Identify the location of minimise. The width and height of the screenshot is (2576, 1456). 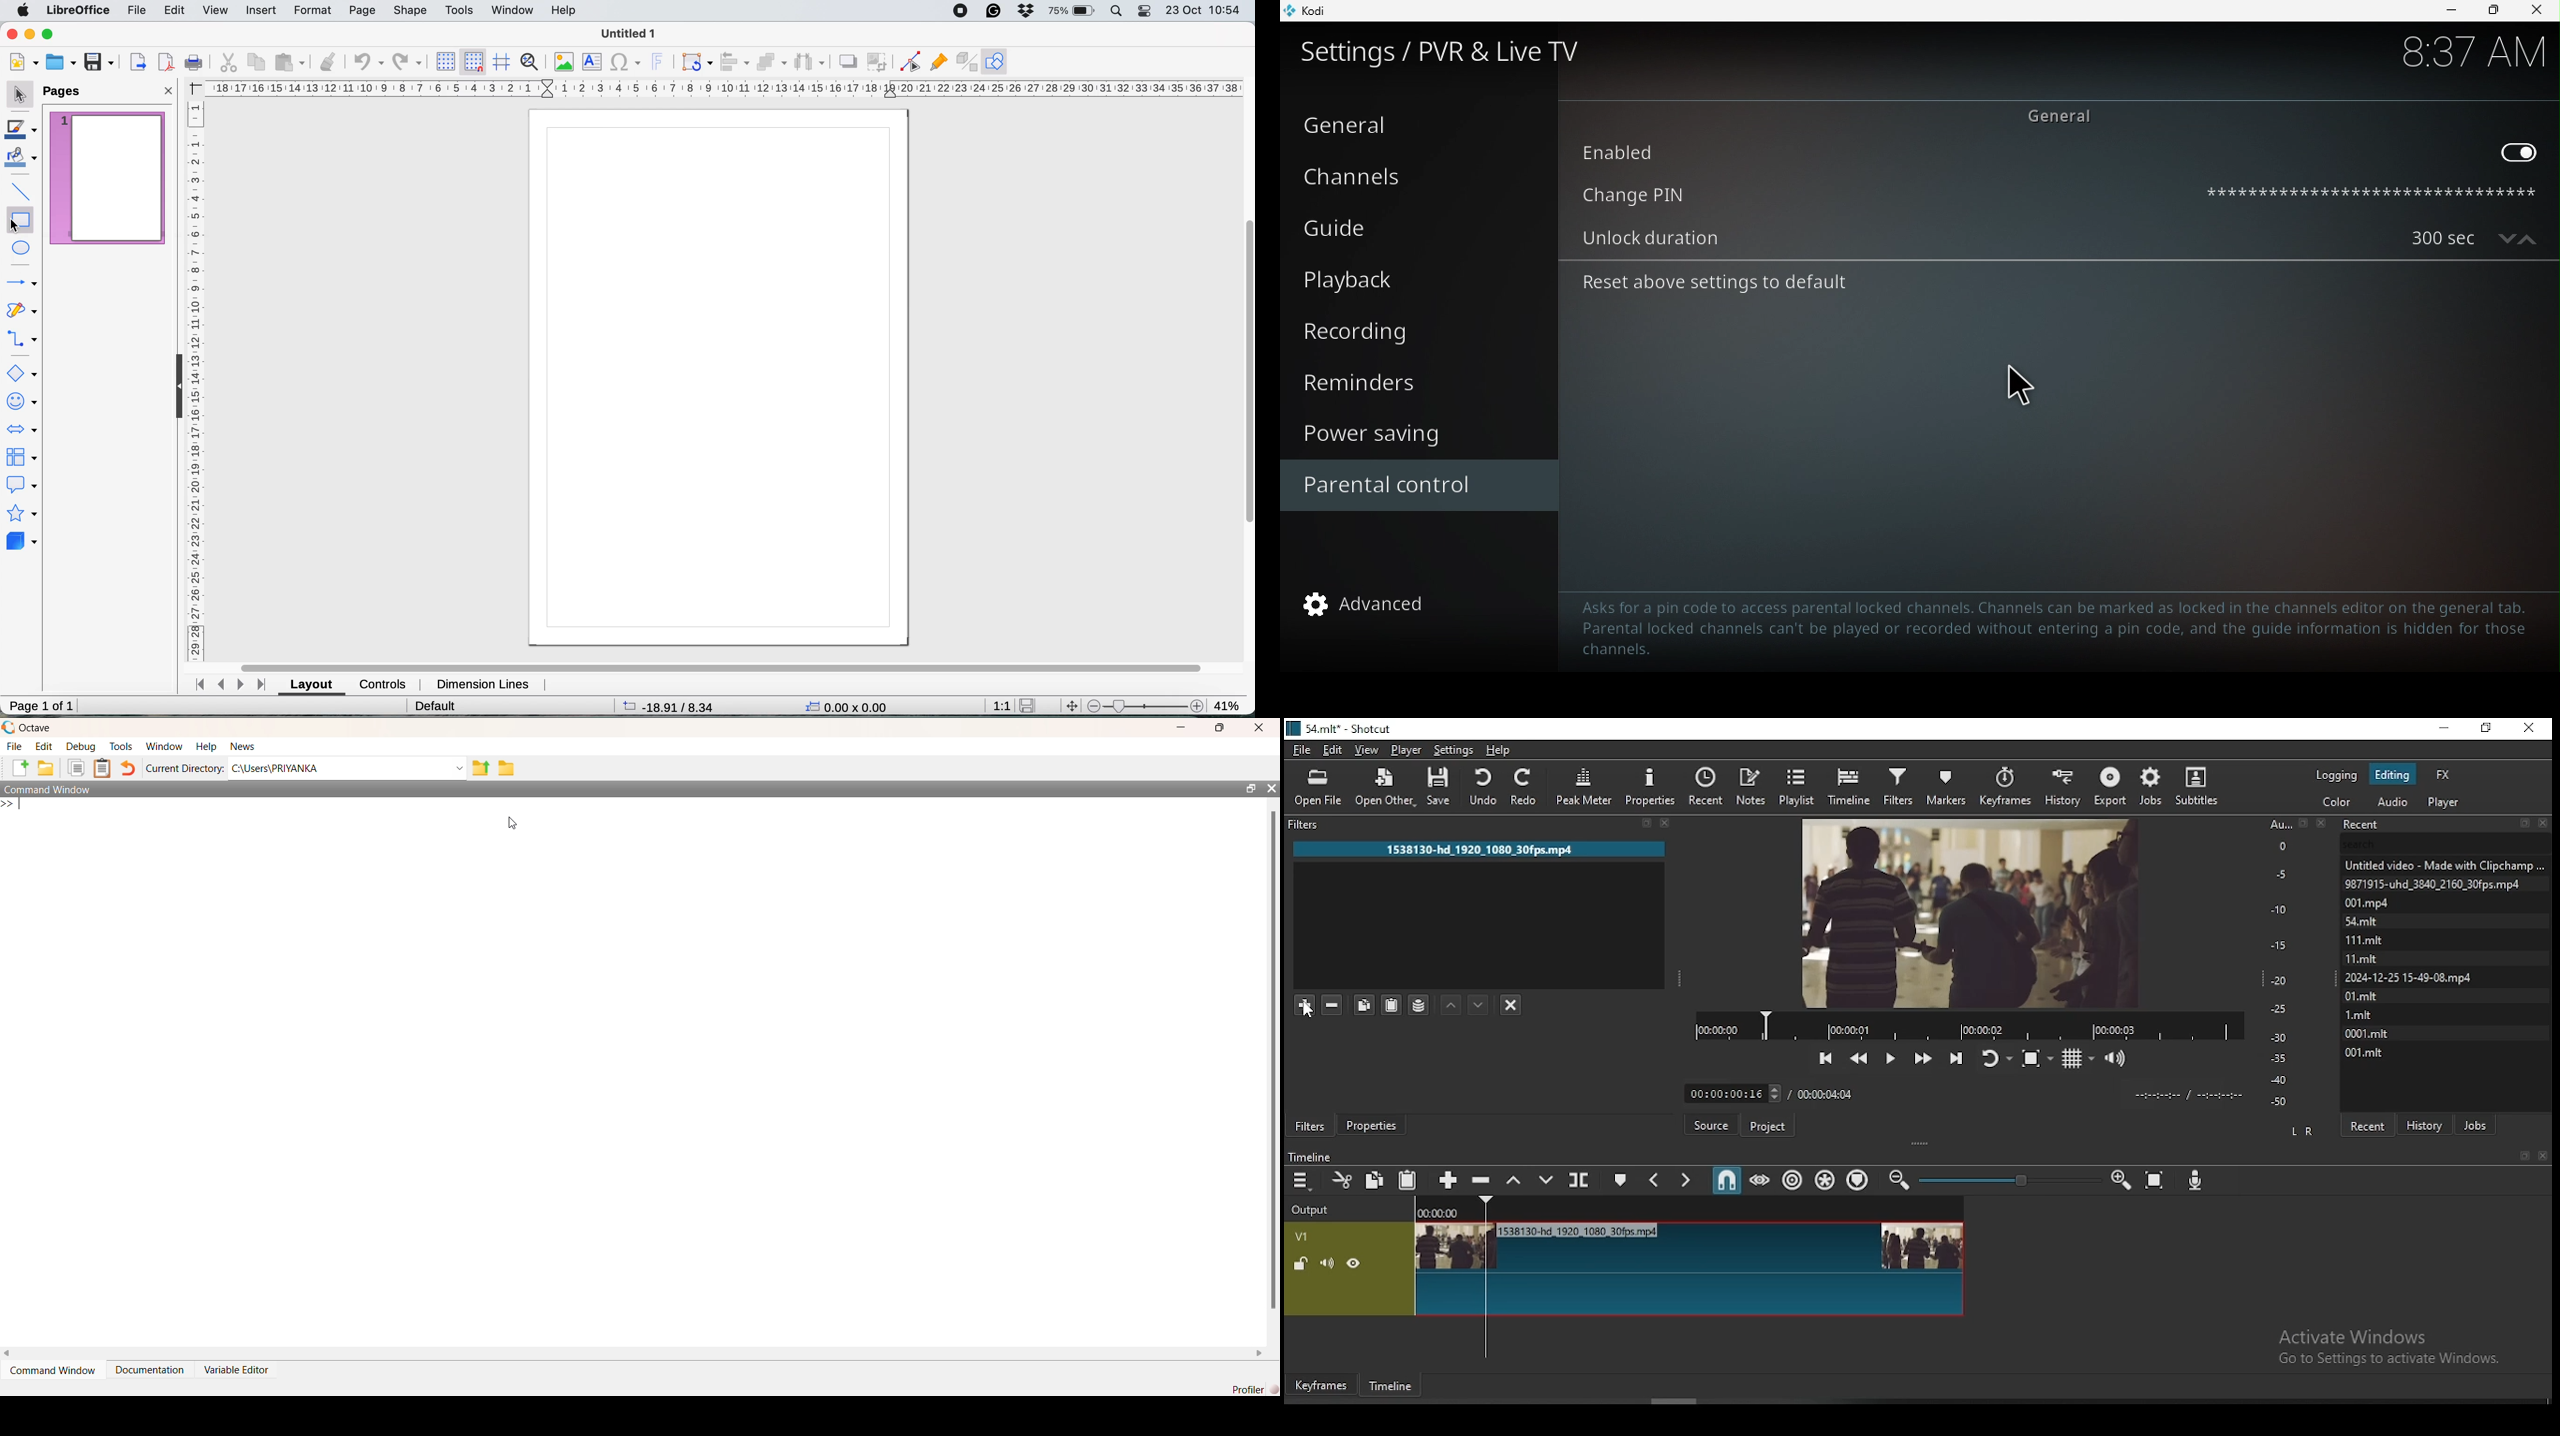
(29, 33).